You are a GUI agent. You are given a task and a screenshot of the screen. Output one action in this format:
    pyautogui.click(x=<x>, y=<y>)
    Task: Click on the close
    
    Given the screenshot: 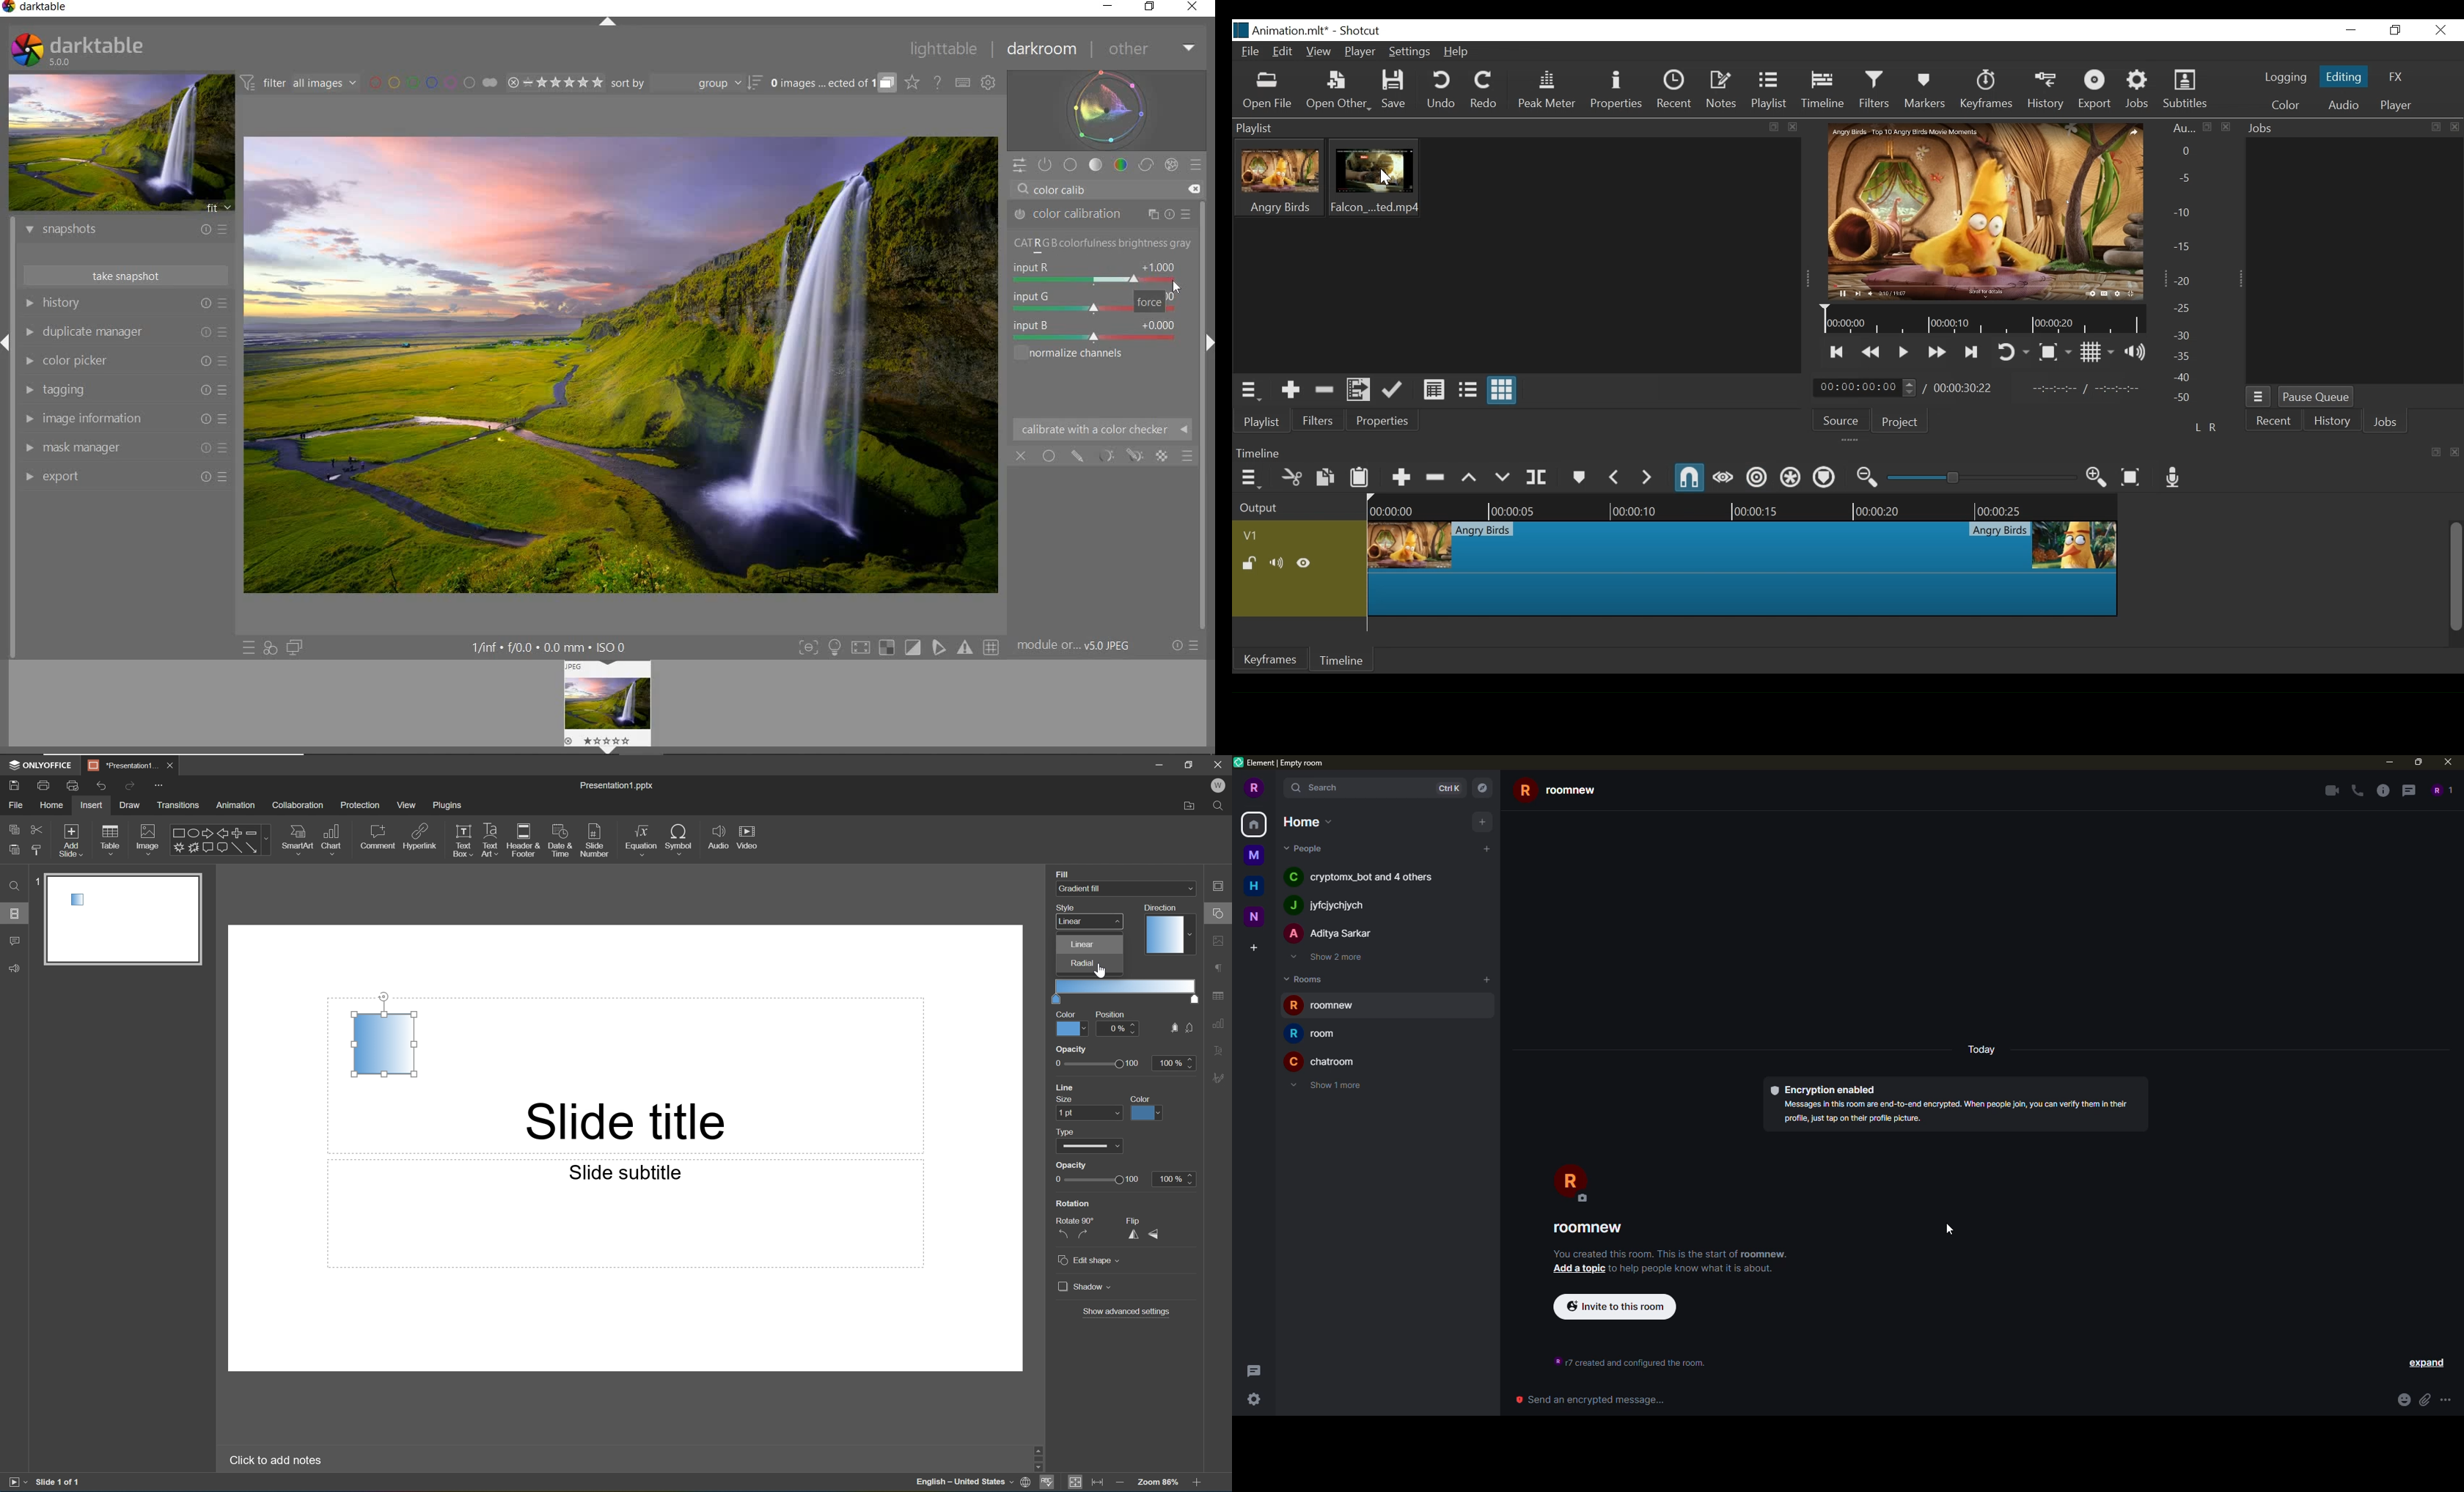 What is the action you would take?
    pyautogui.click(x=2447, y=762)
    